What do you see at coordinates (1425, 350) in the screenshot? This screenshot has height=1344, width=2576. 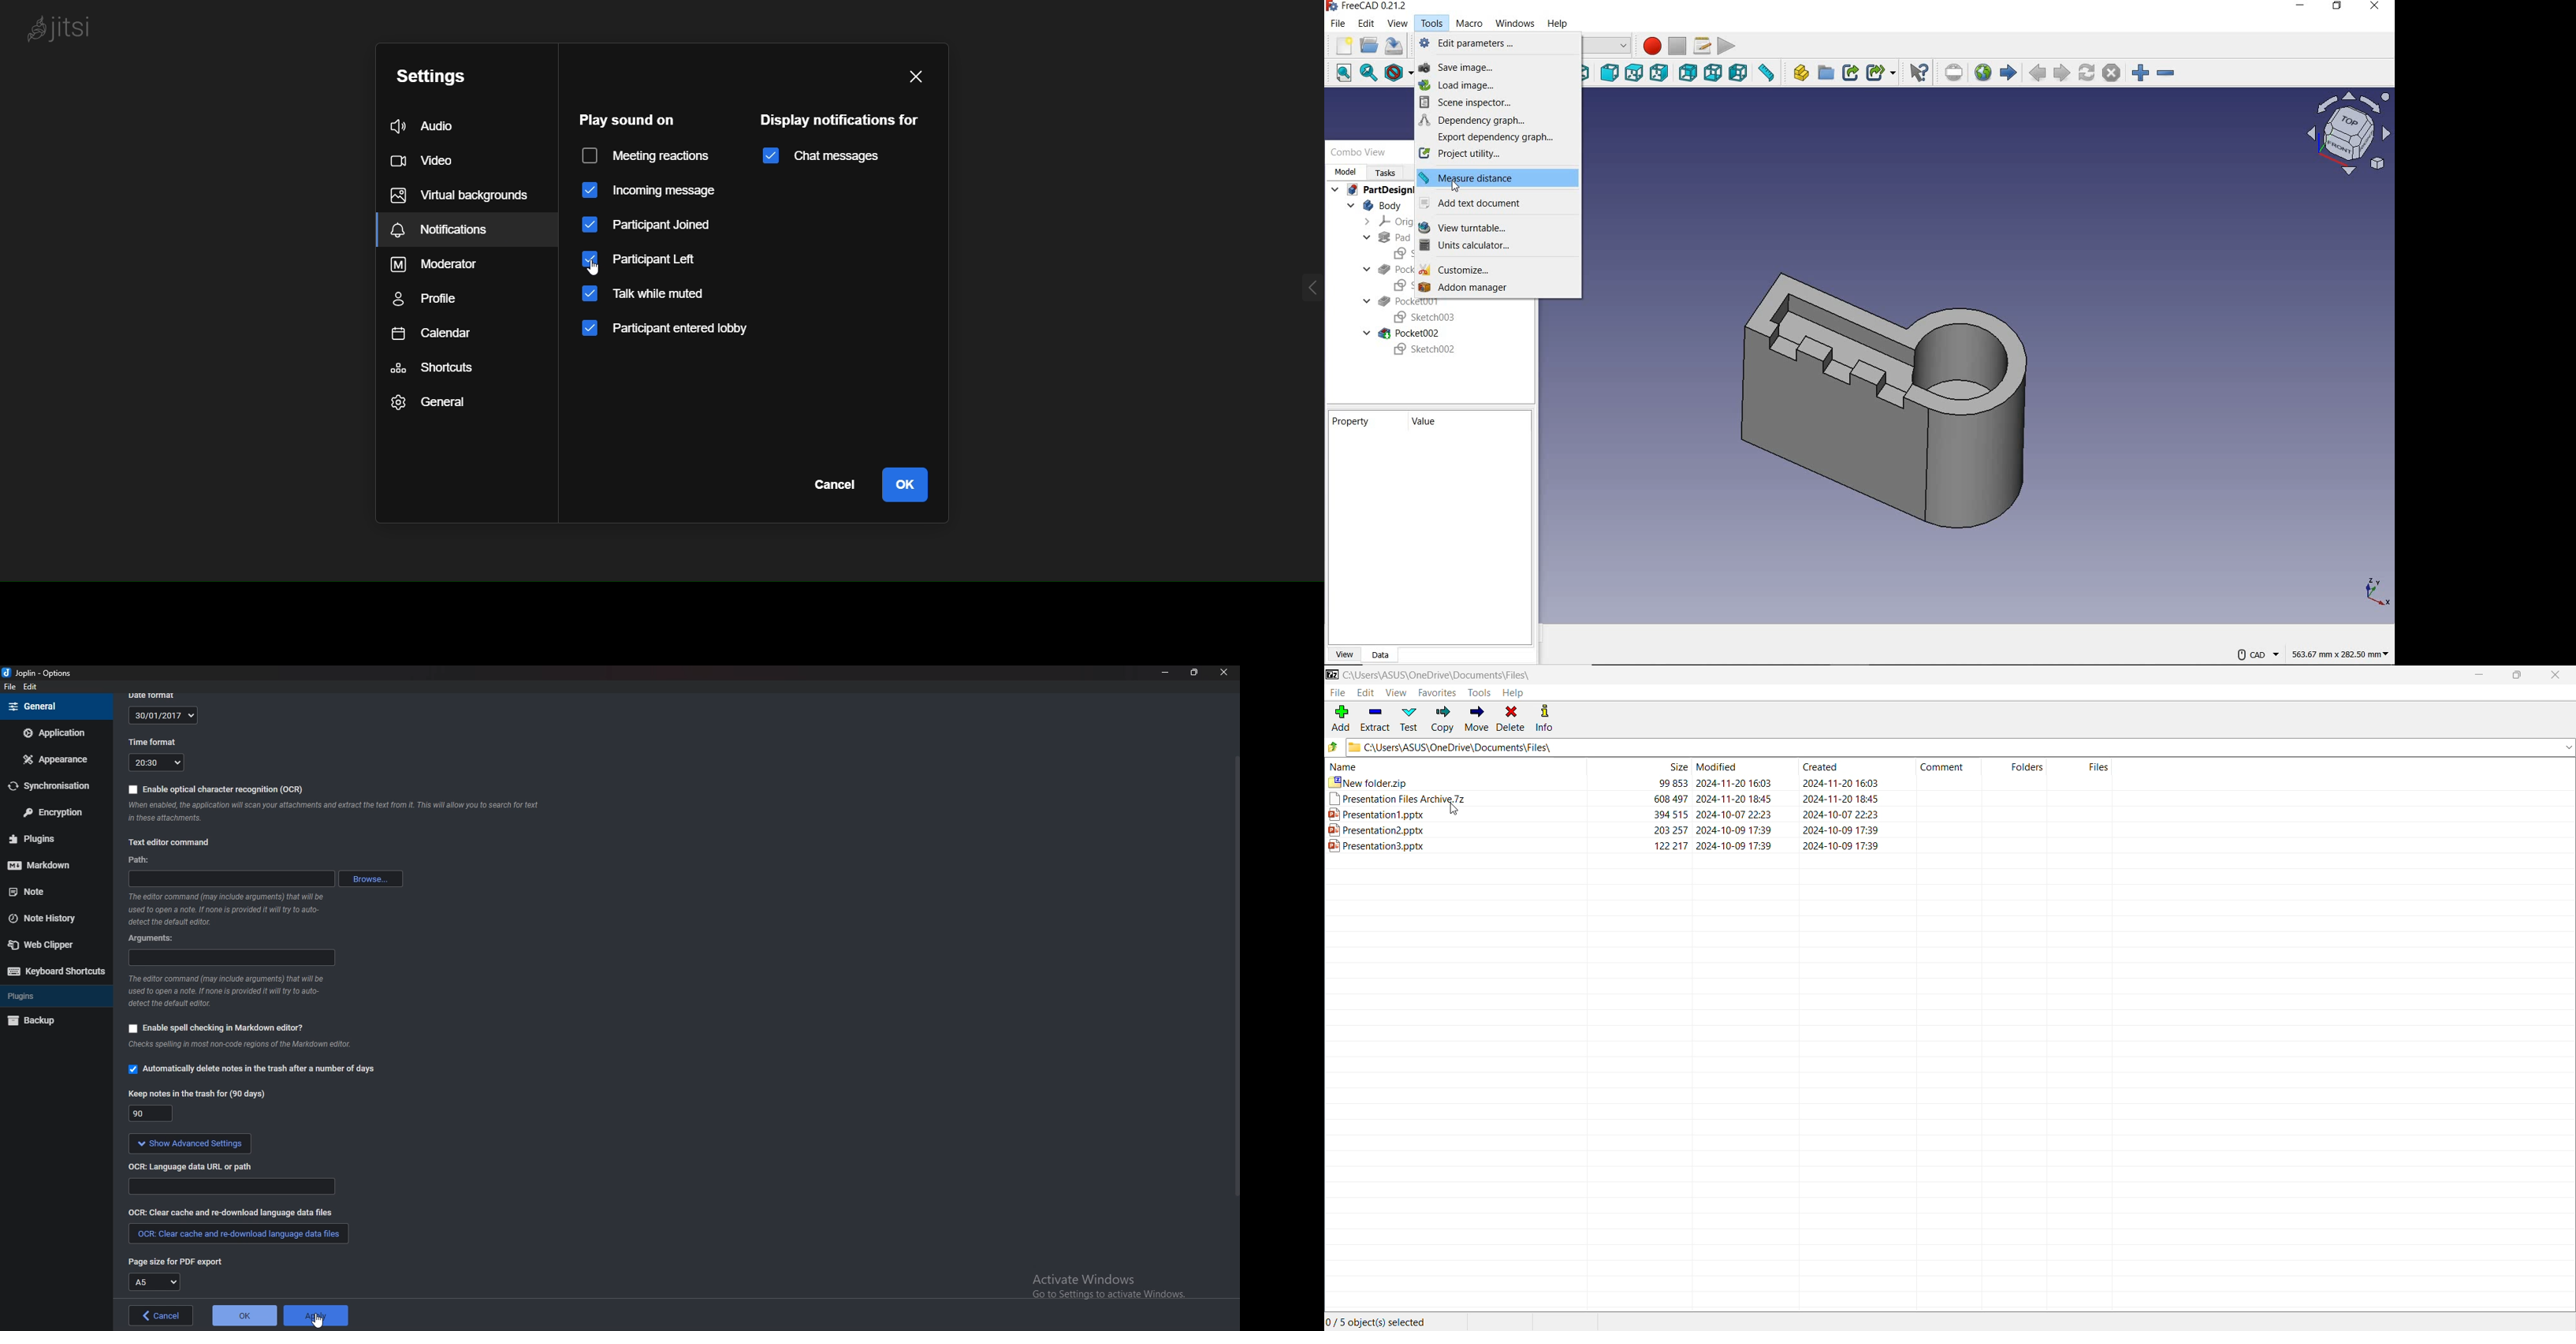 I see `SKETCH002` at bounding box center [1425, 350].